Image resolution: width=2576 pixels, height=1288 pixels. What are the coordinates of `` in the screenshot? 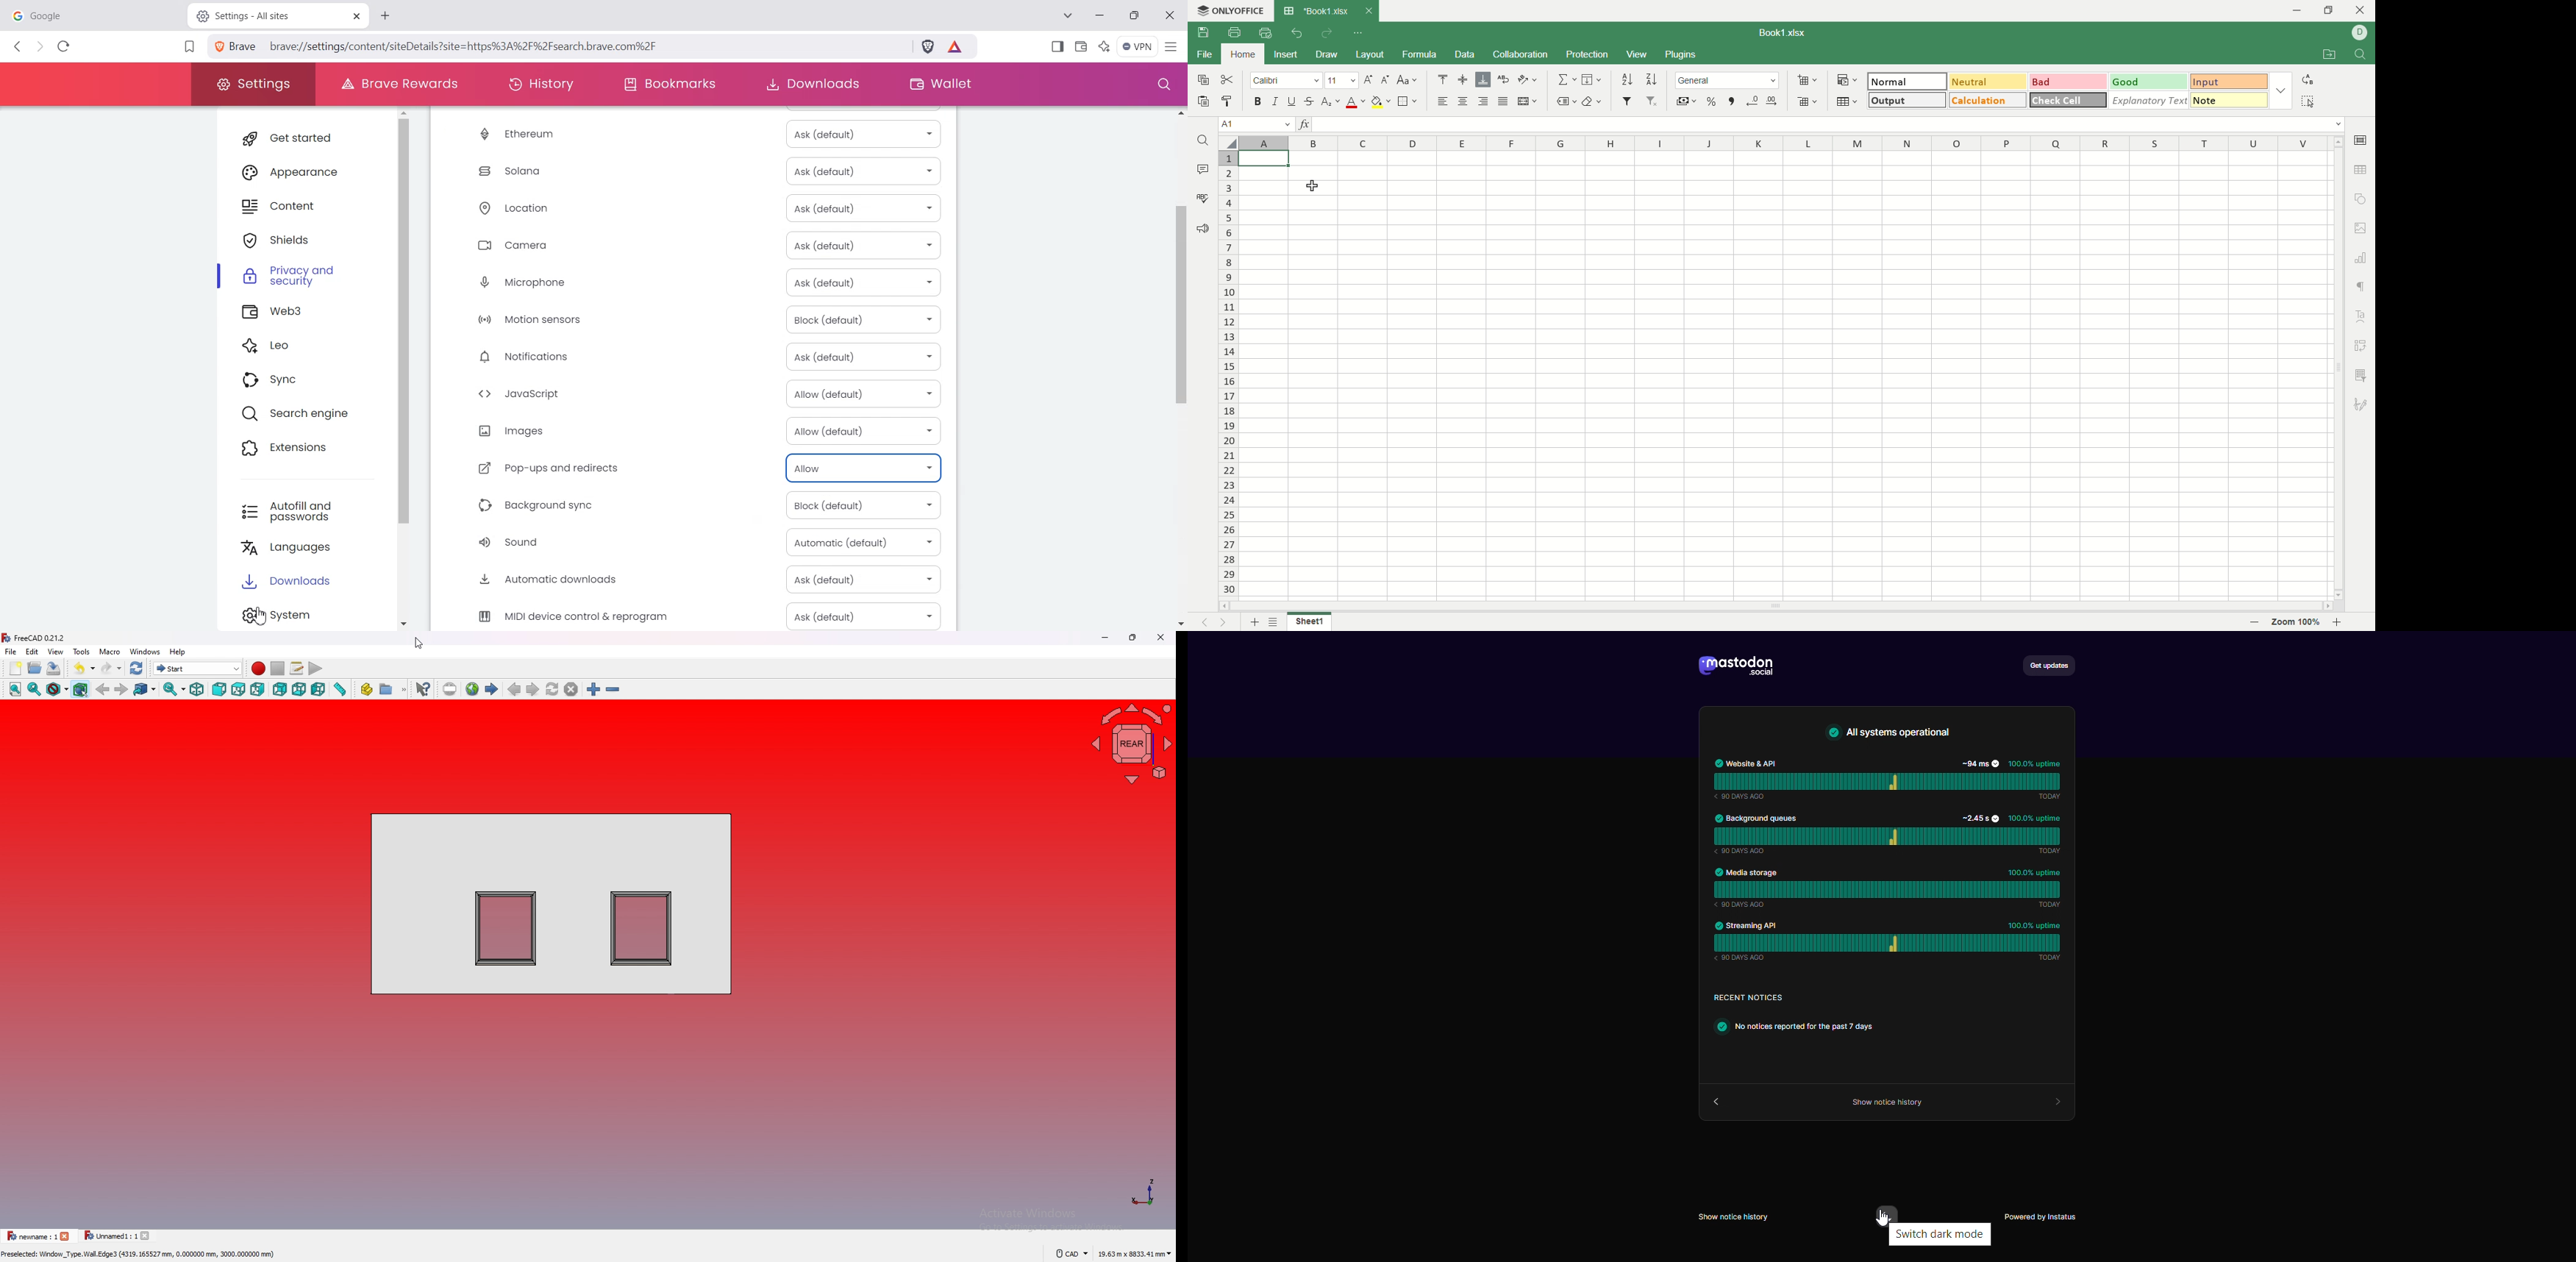 It's located at (1636, 55).